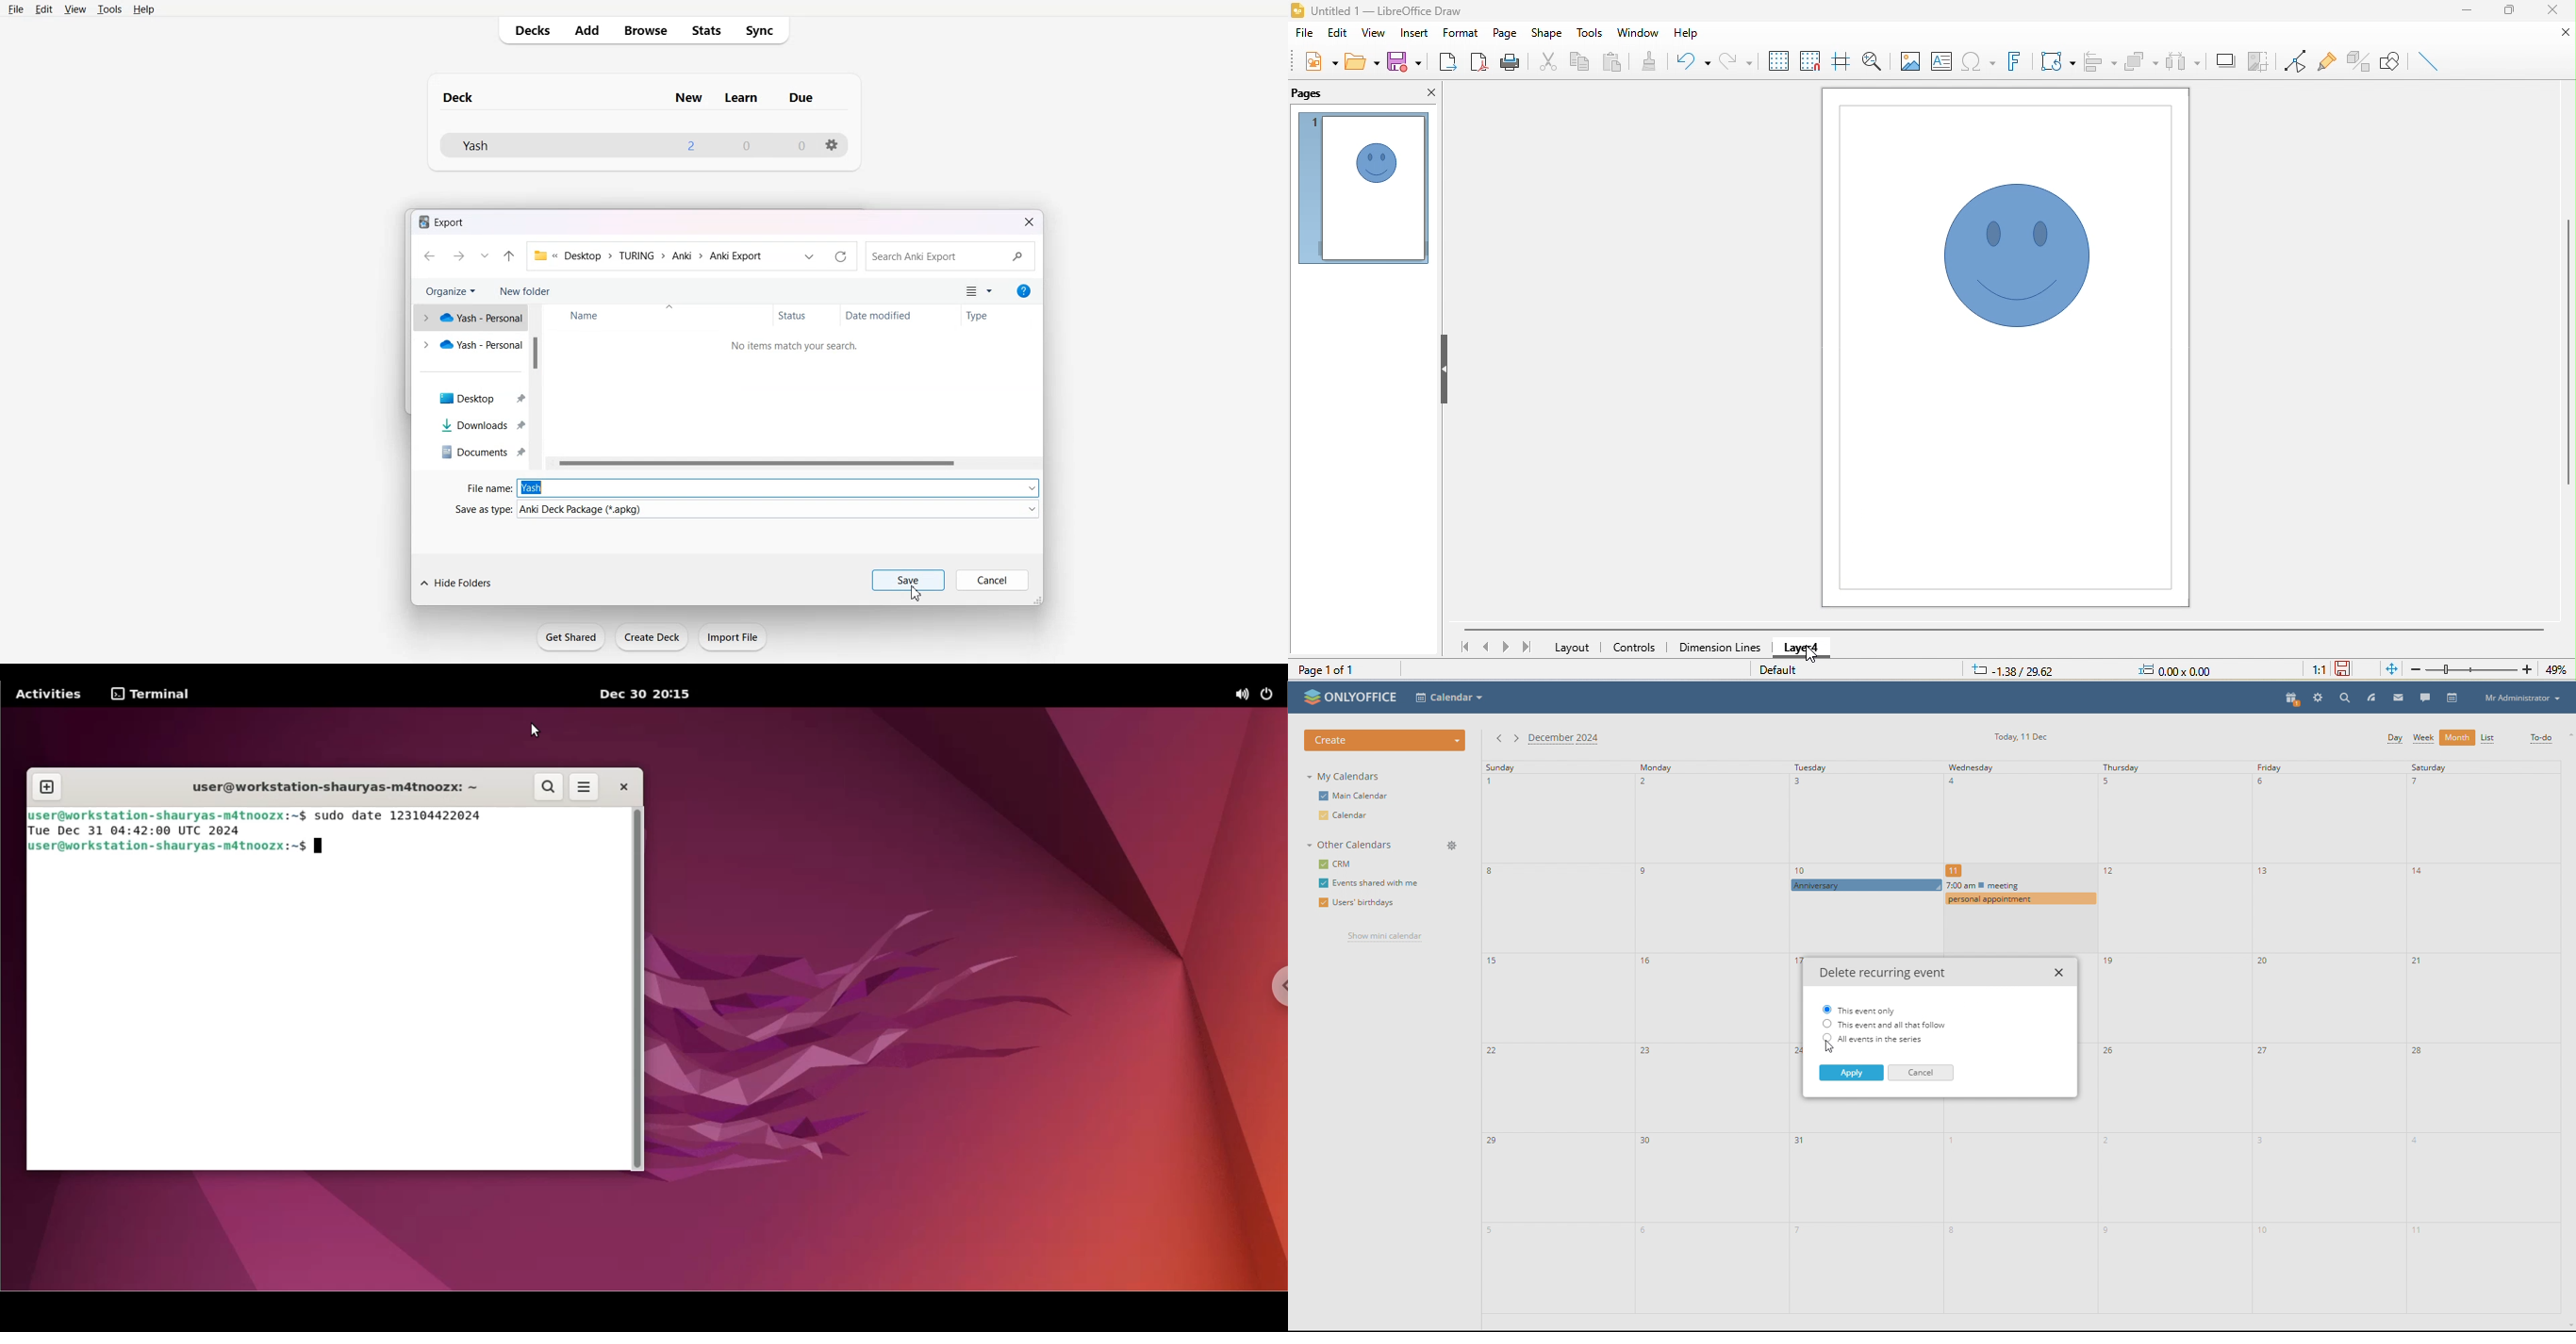 This screenshot has height=1344, width=2576. What do you see at coordinates (1884, 1024) in the screenshot?
I see `this event and all that follow` at bounding box center [1884, 1024].